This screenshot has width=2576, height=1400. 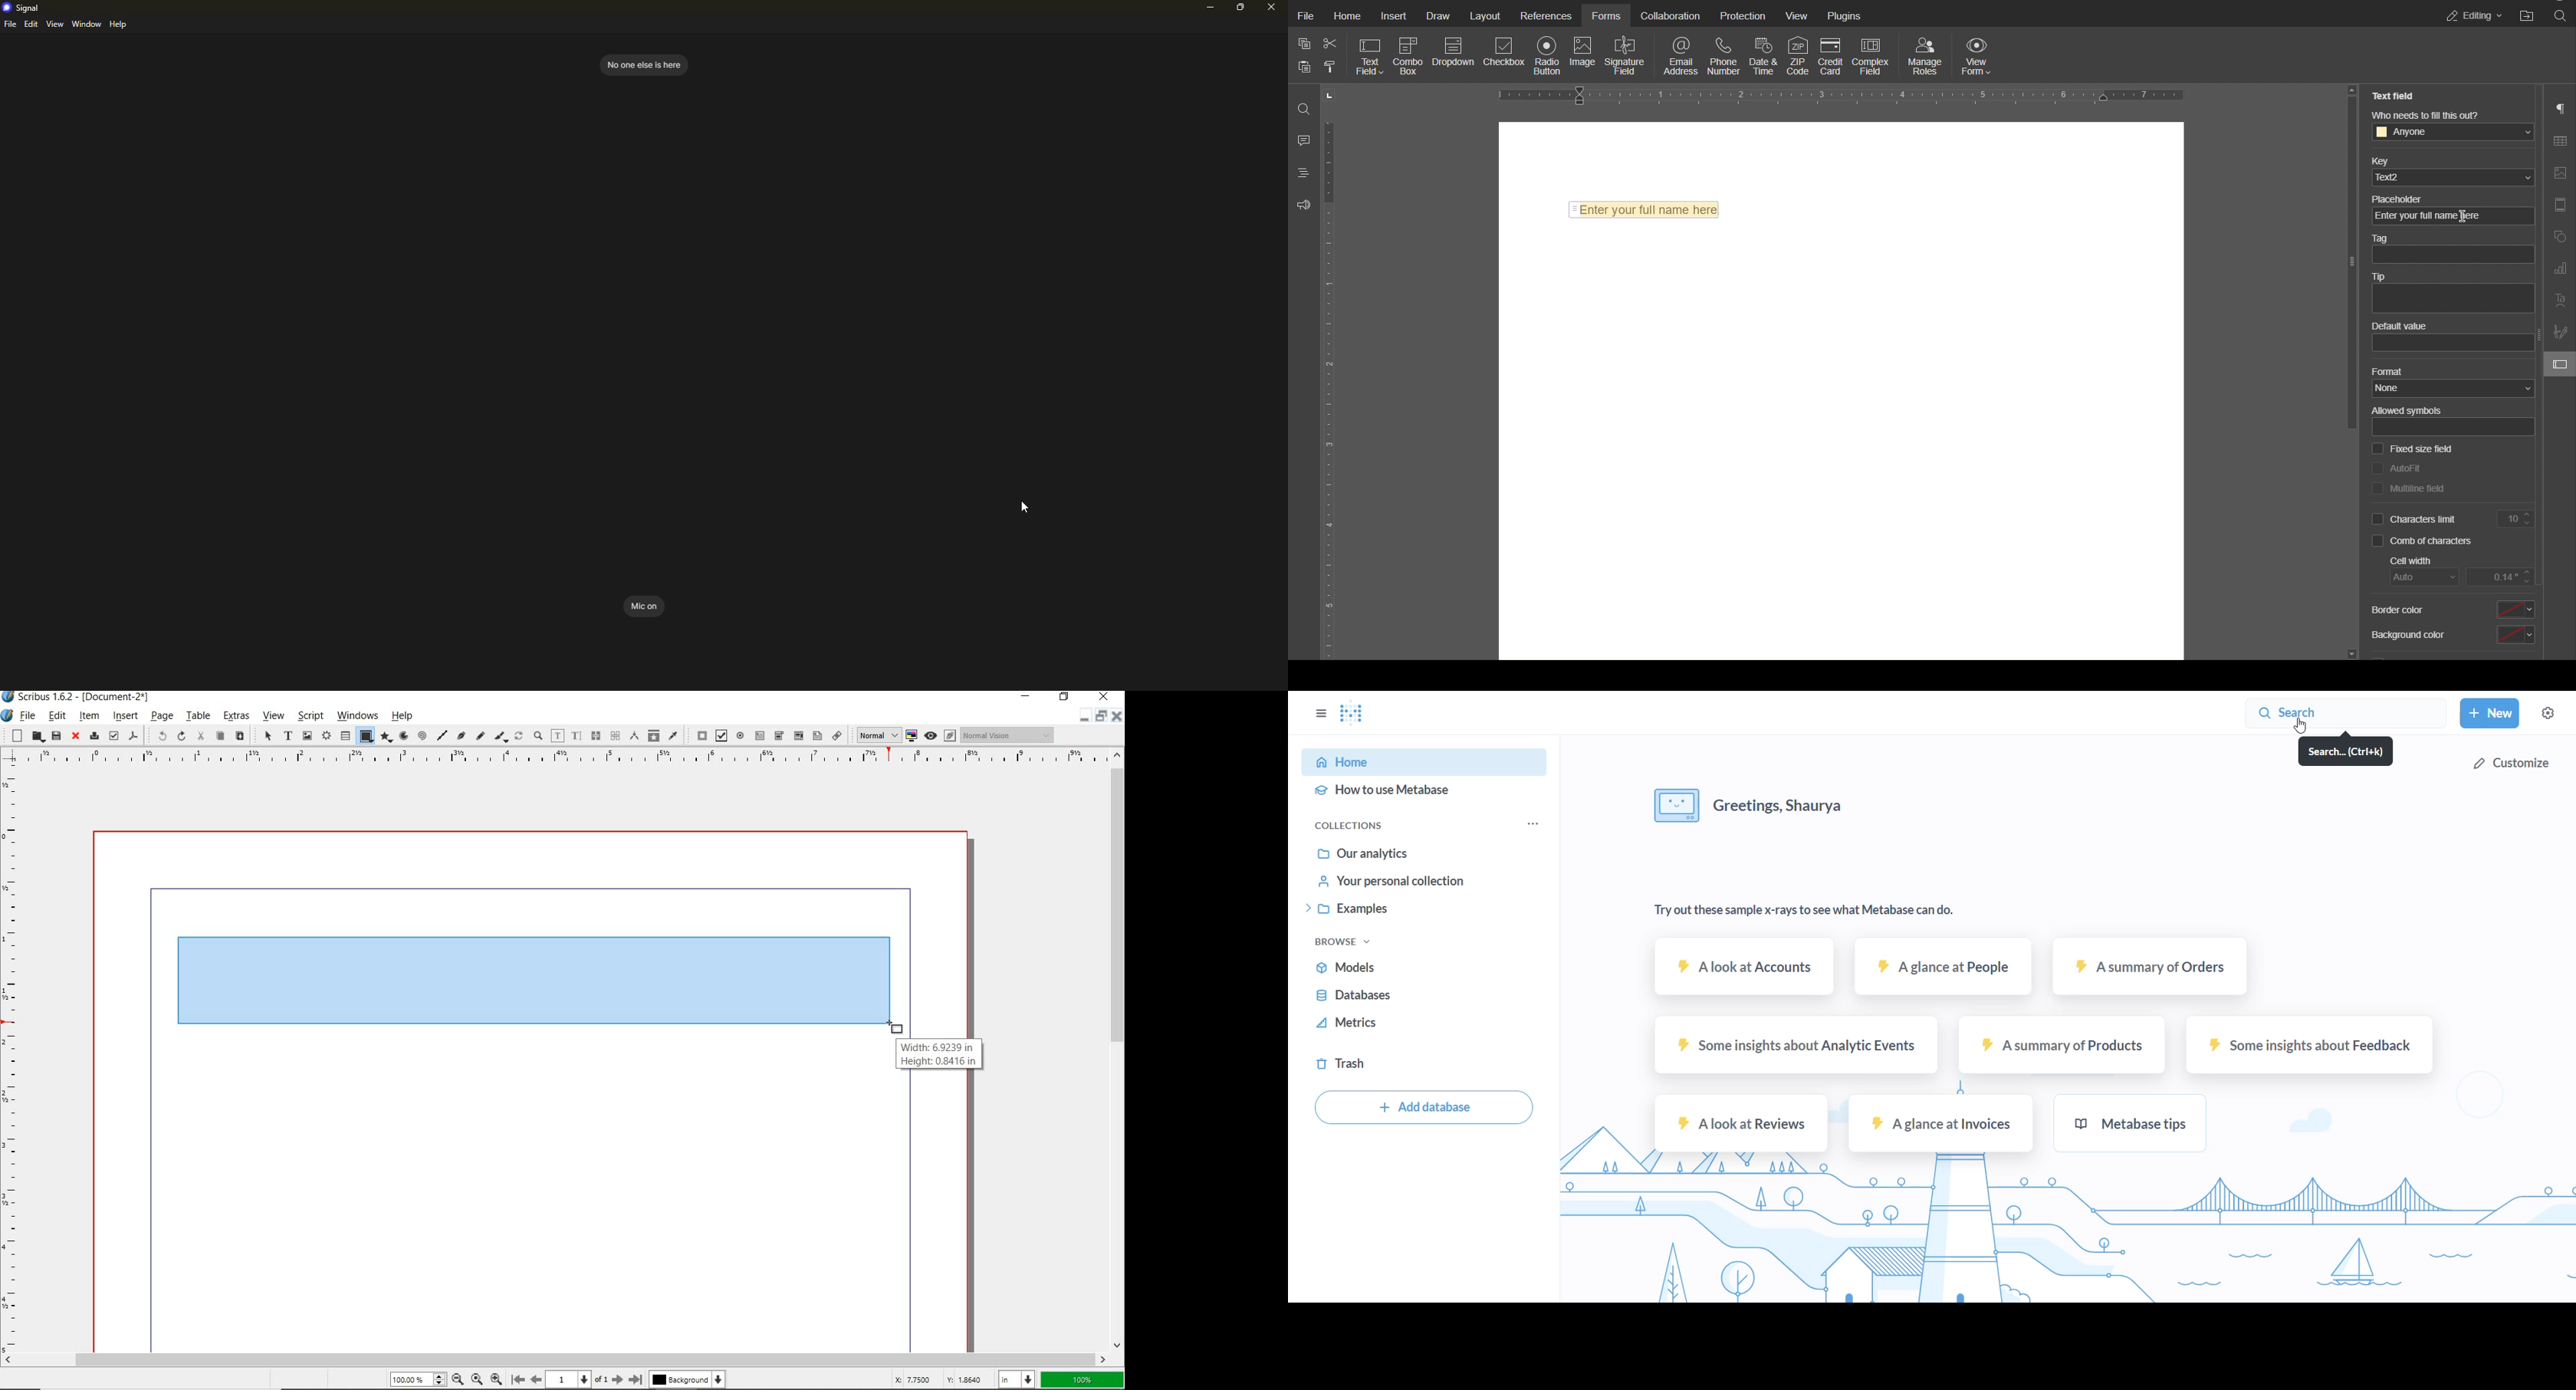 I want to click on measurements, so click(x=633, y=736).